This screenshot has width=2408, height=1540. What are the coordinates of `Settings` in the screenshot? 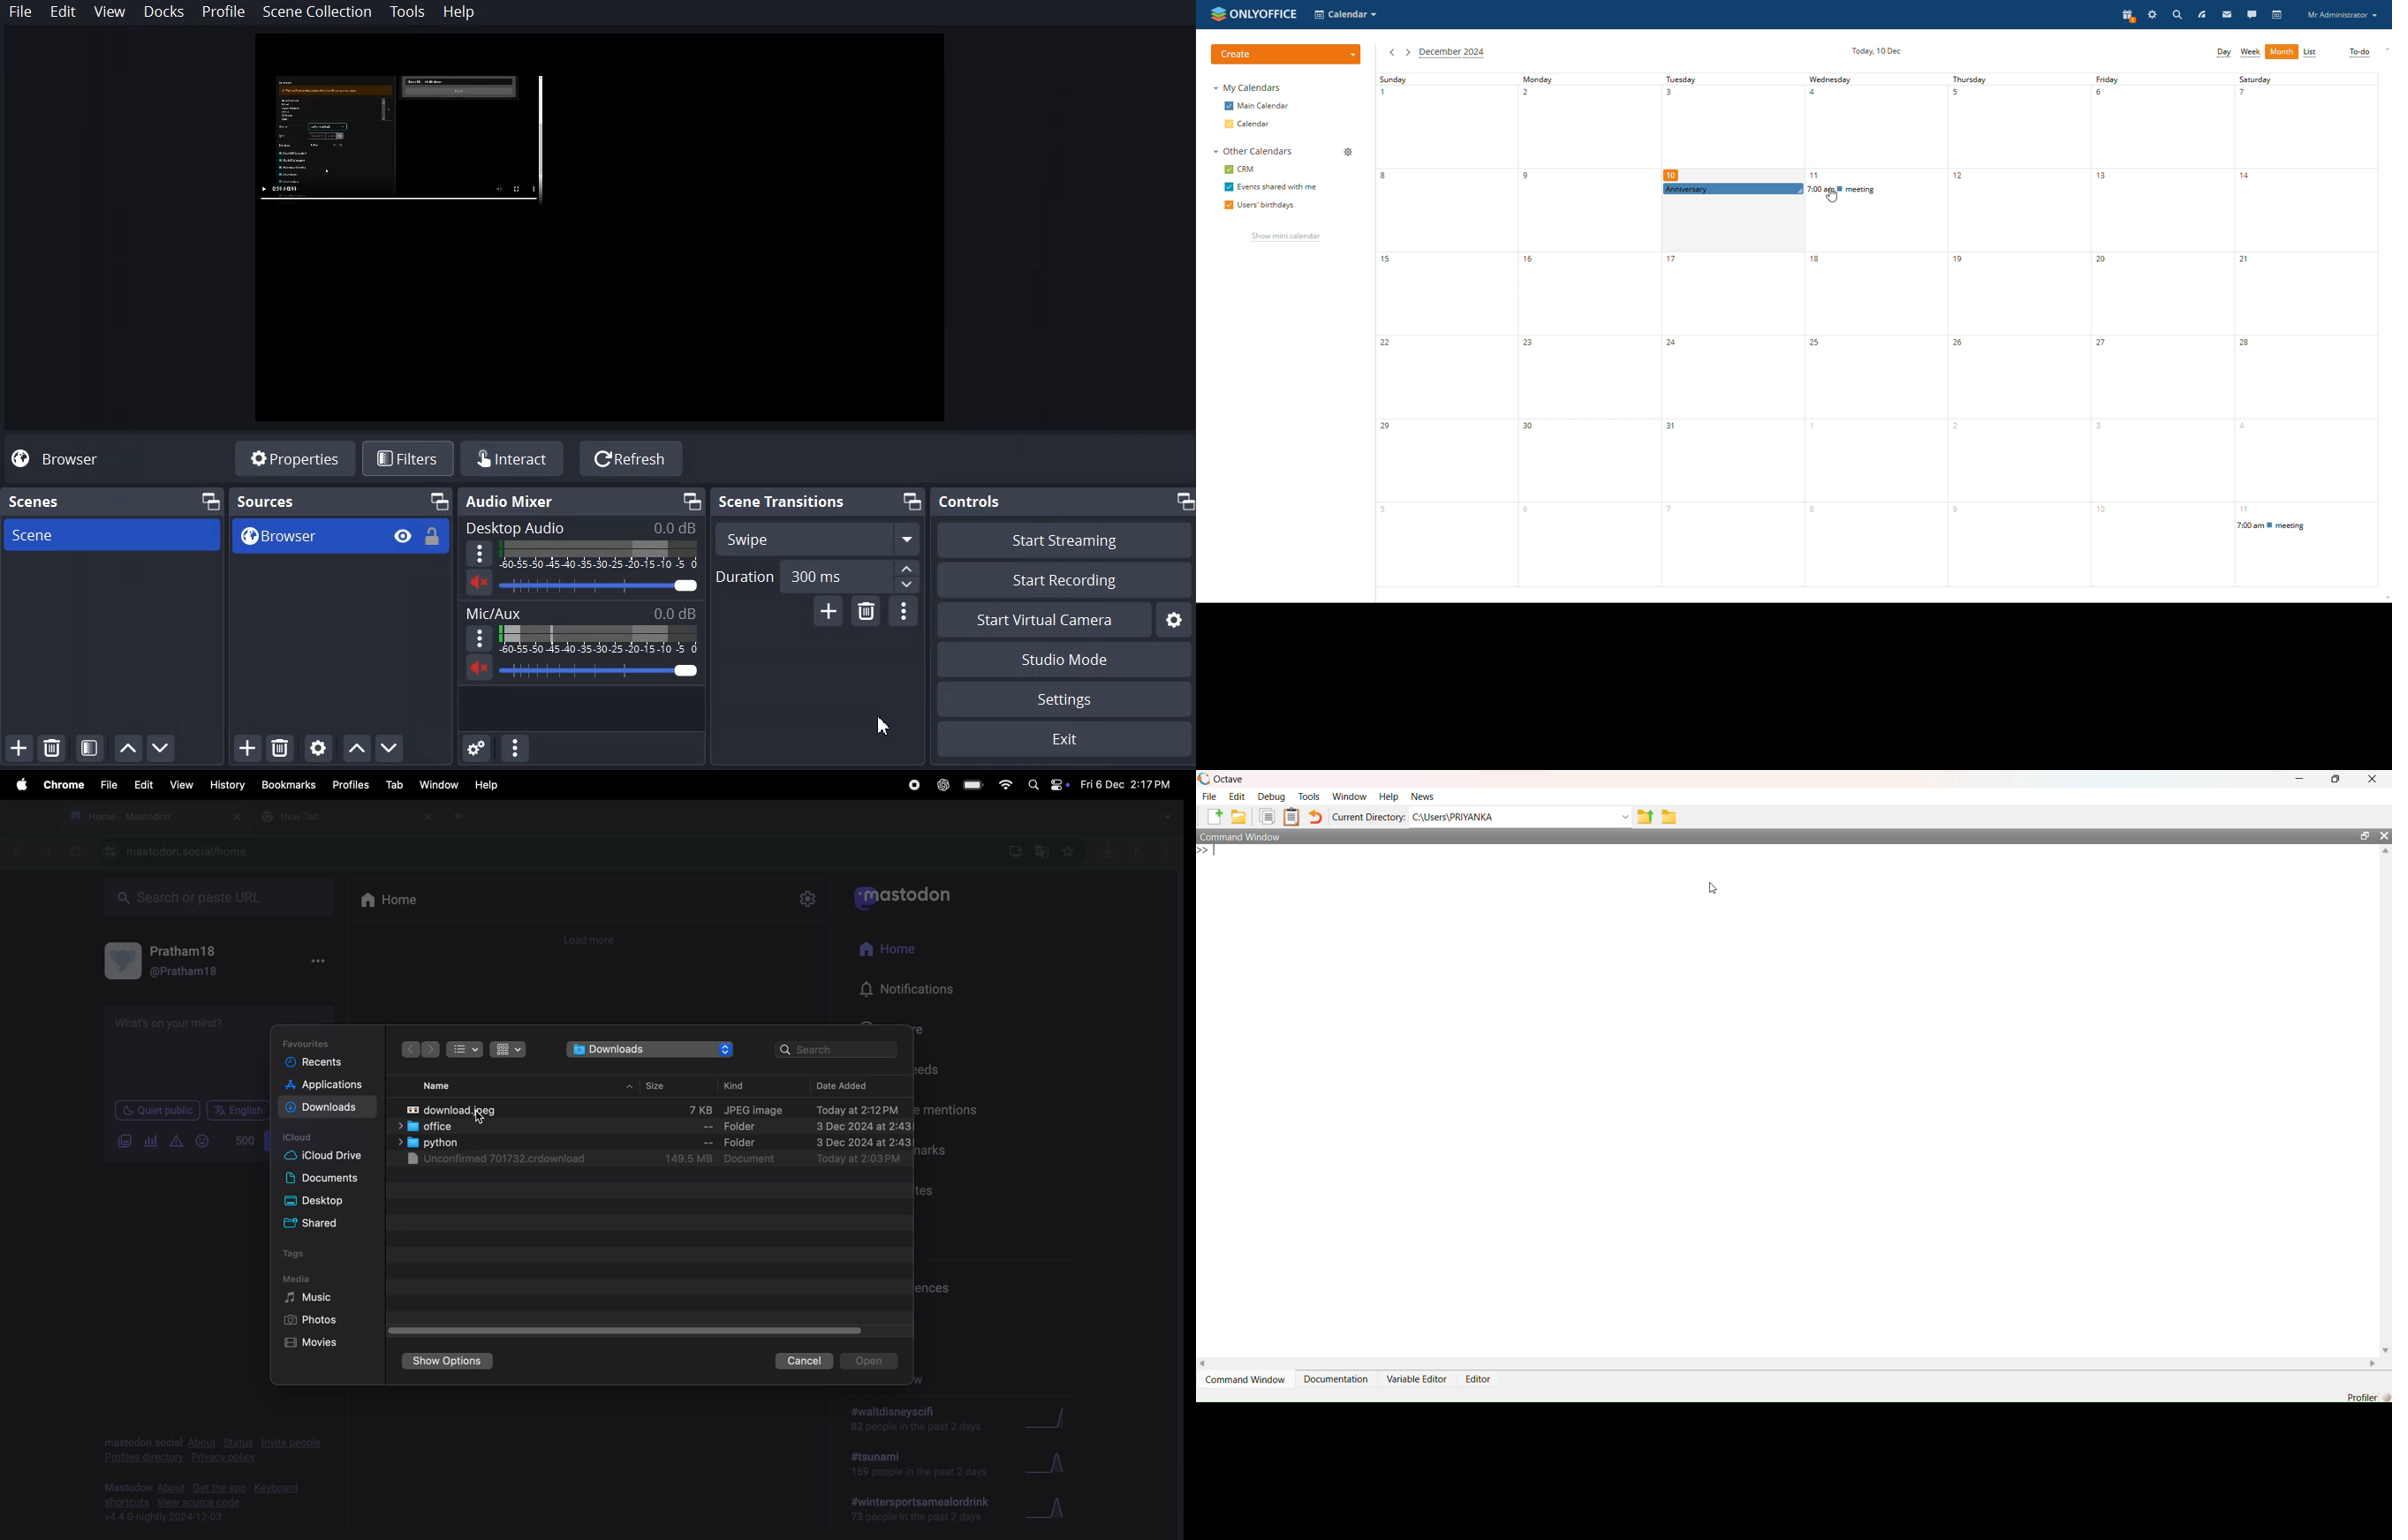 It's located at (1175, 620).